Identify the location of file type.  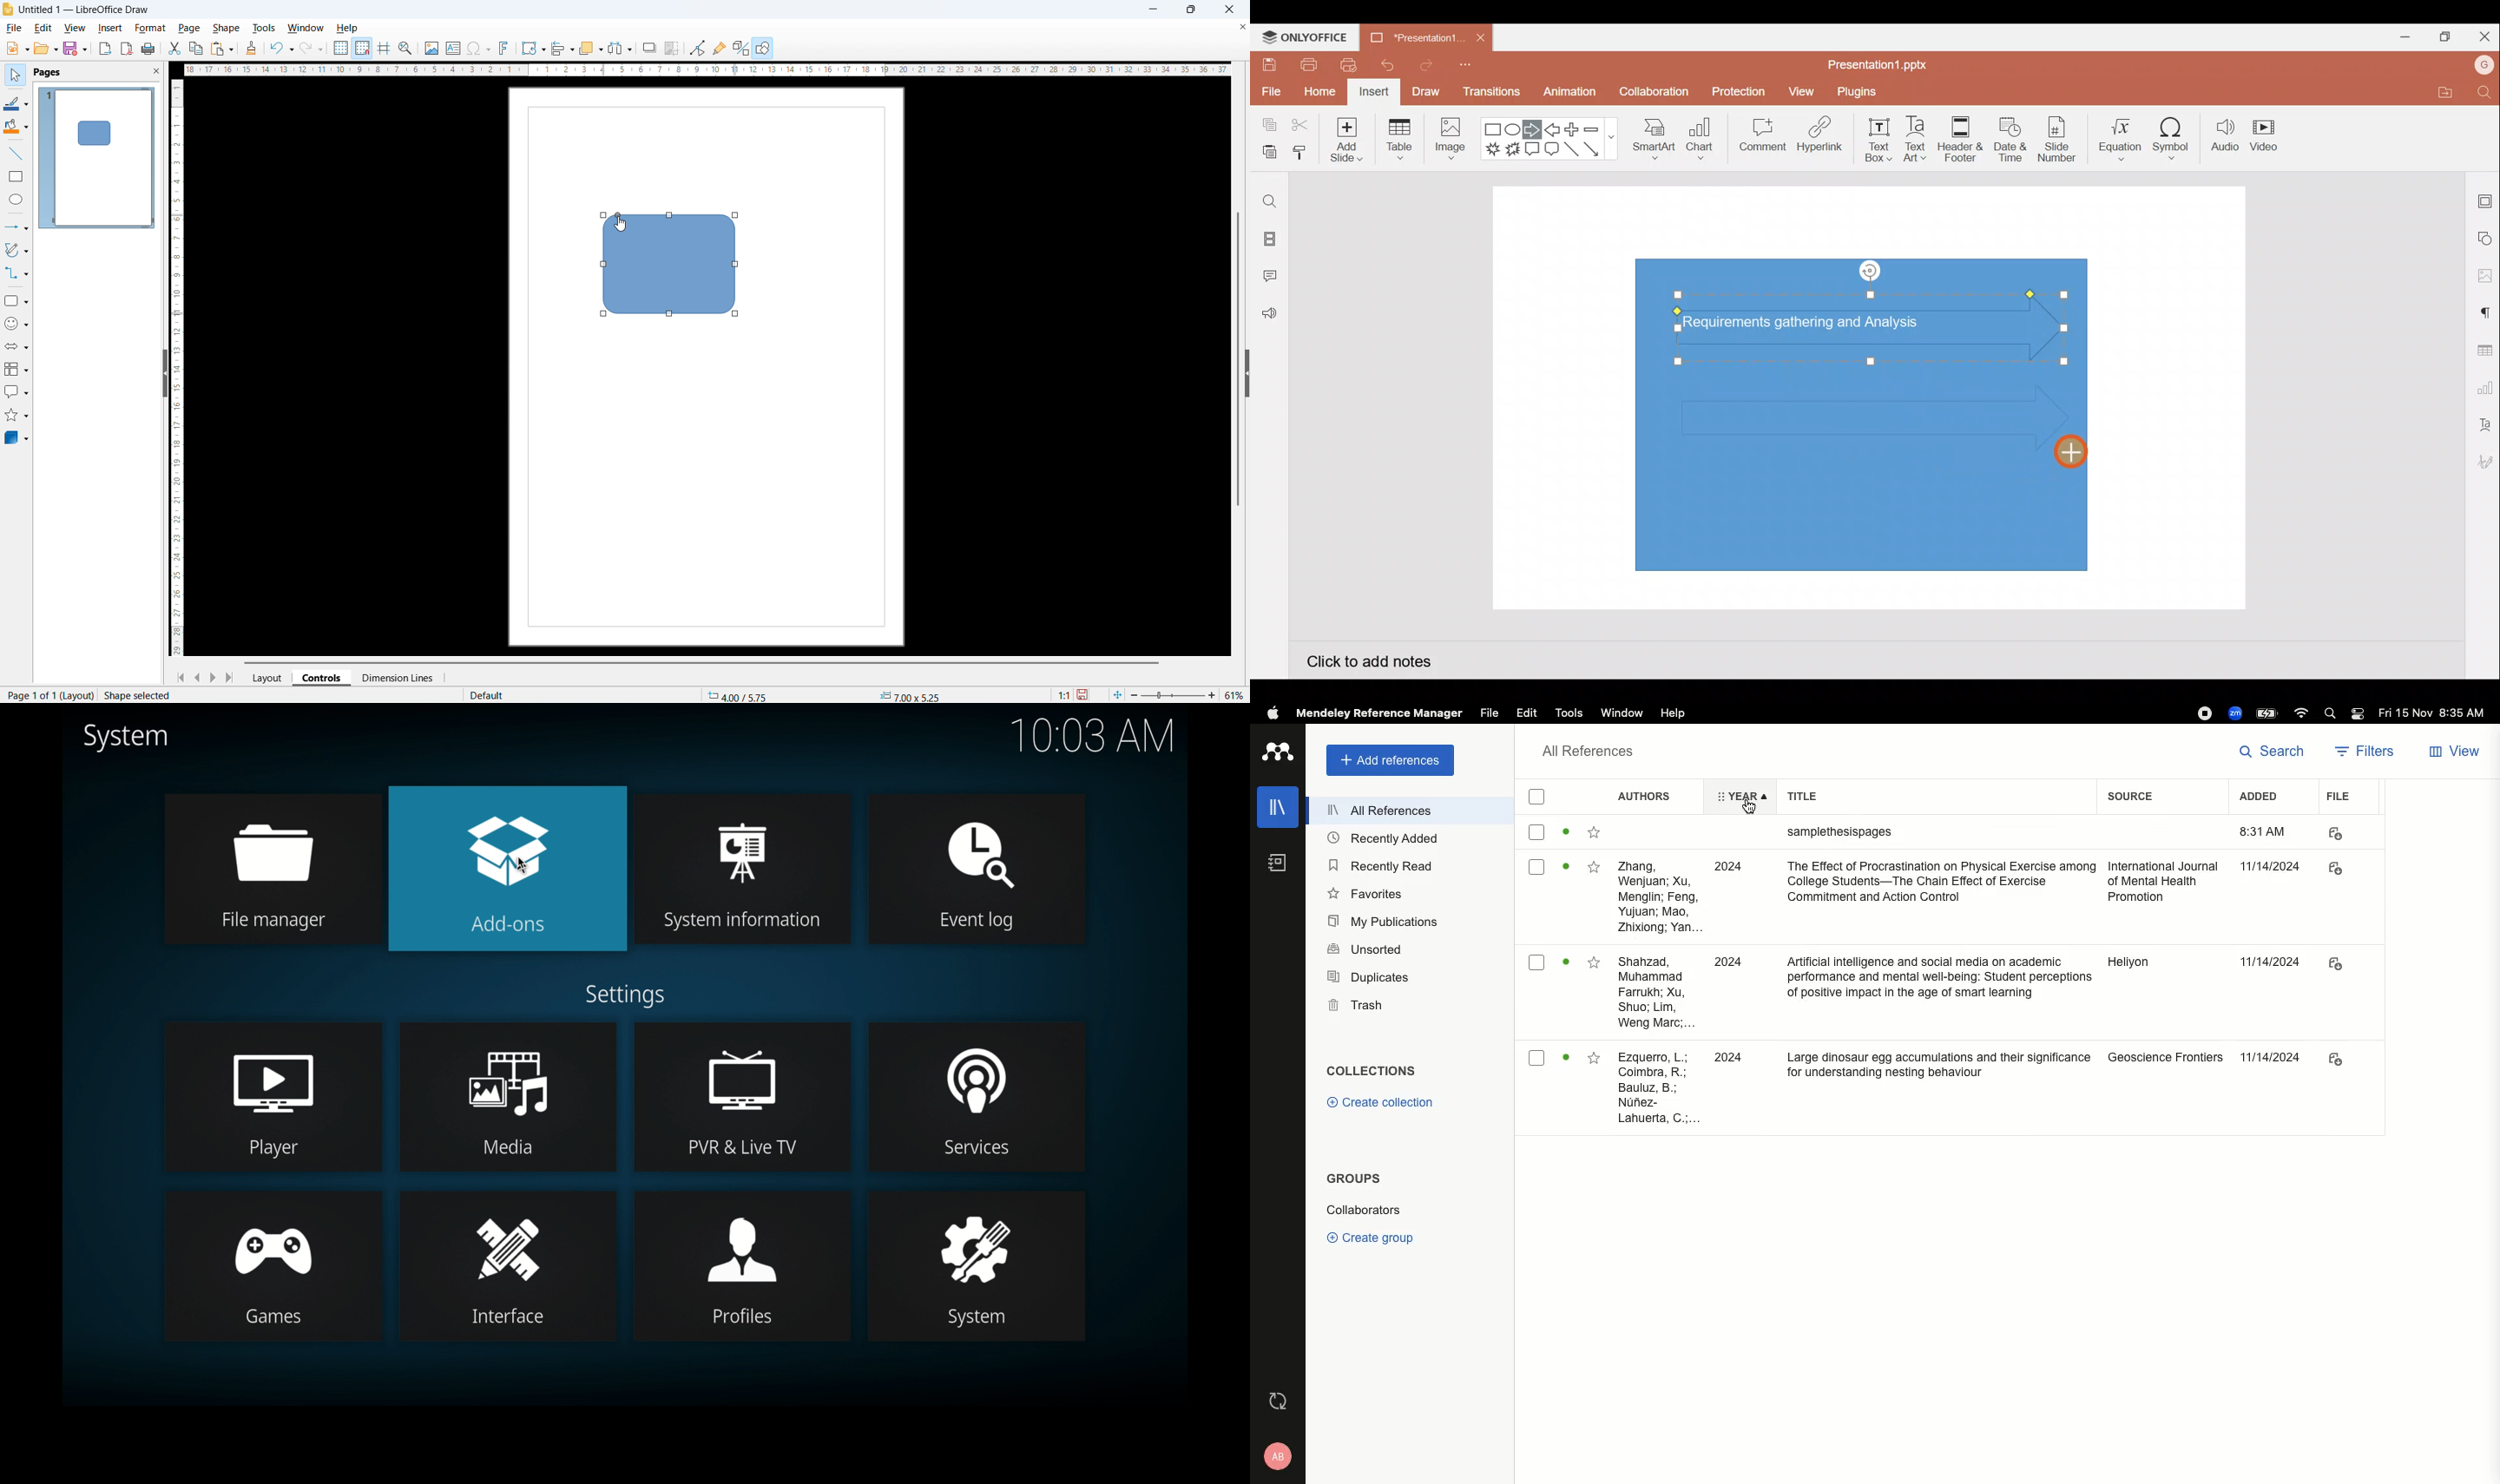
(2346, 963).